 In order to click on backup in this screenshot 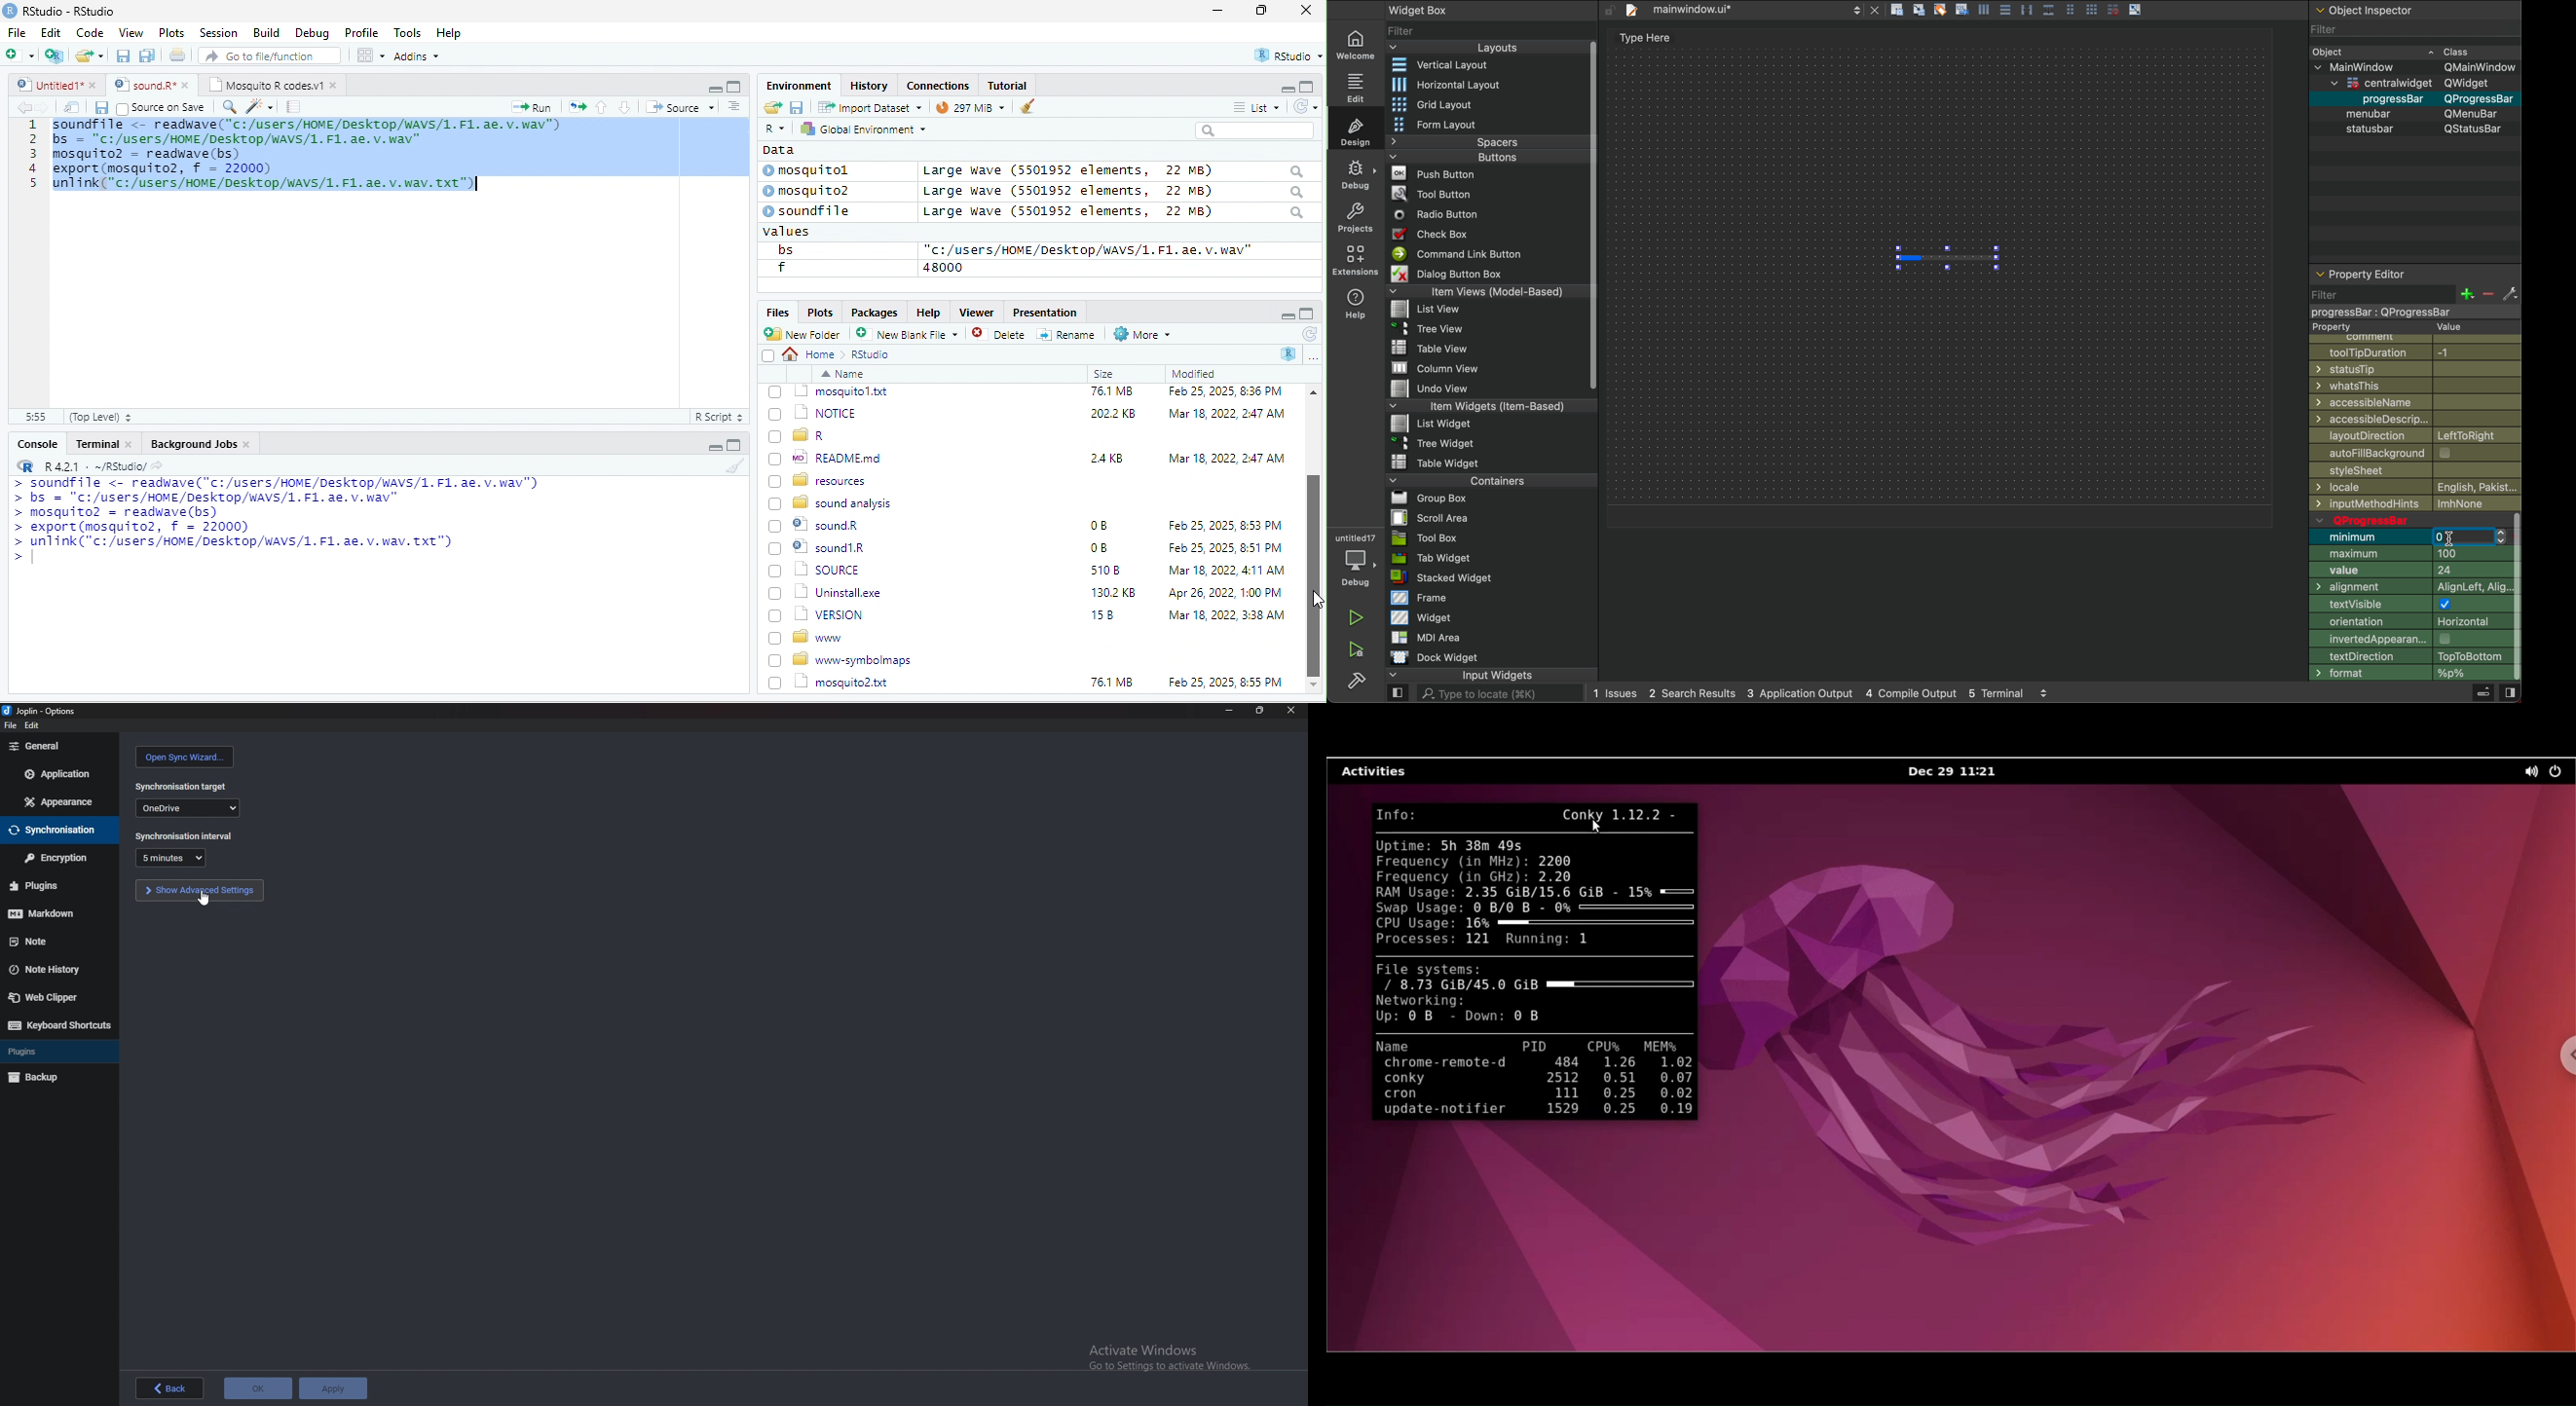, I will do `click(40, 1078)`.